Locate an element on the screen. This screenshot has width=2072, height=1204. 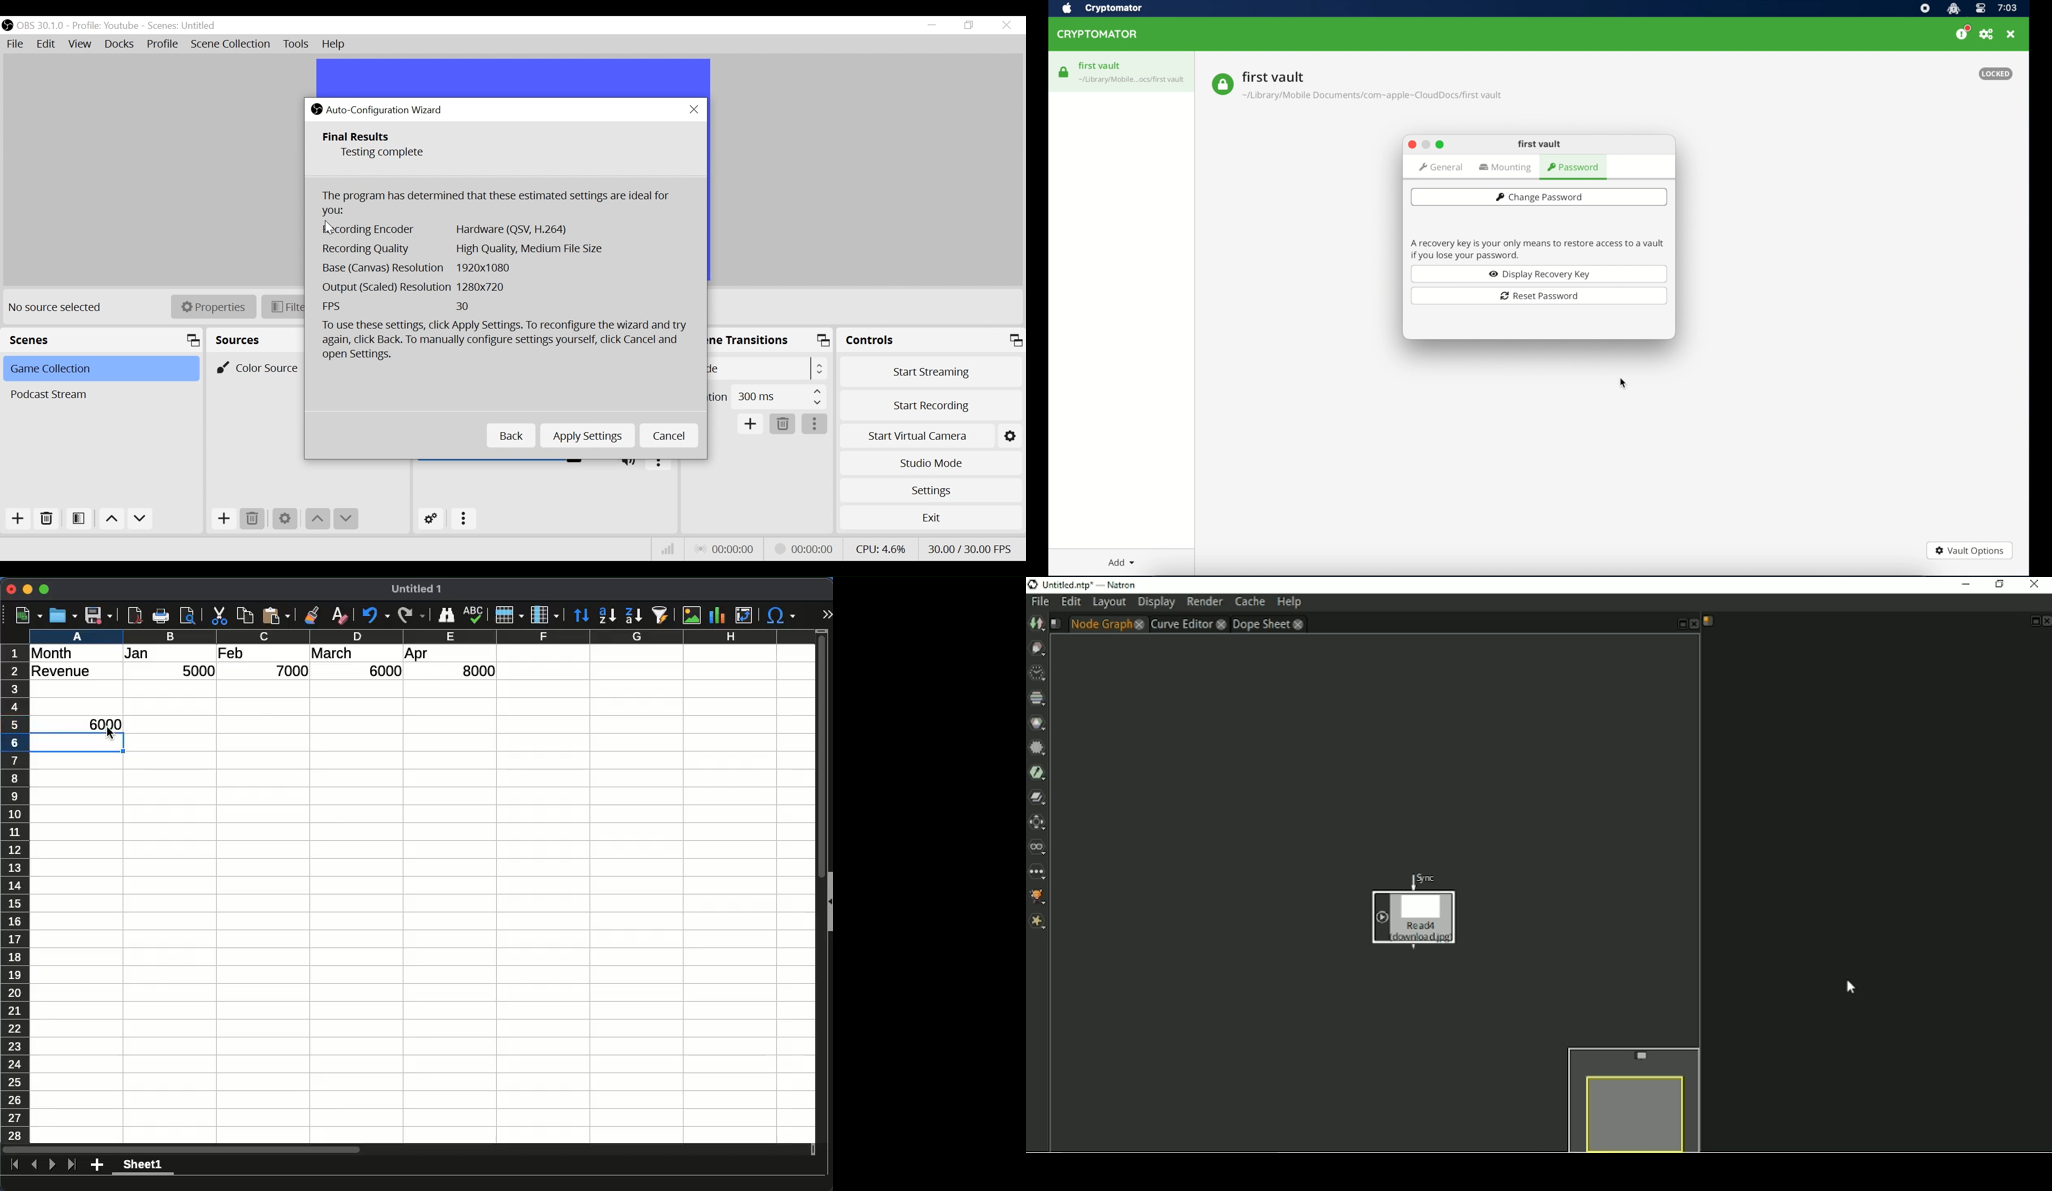
Cursor is located at coordinates (330, 228).